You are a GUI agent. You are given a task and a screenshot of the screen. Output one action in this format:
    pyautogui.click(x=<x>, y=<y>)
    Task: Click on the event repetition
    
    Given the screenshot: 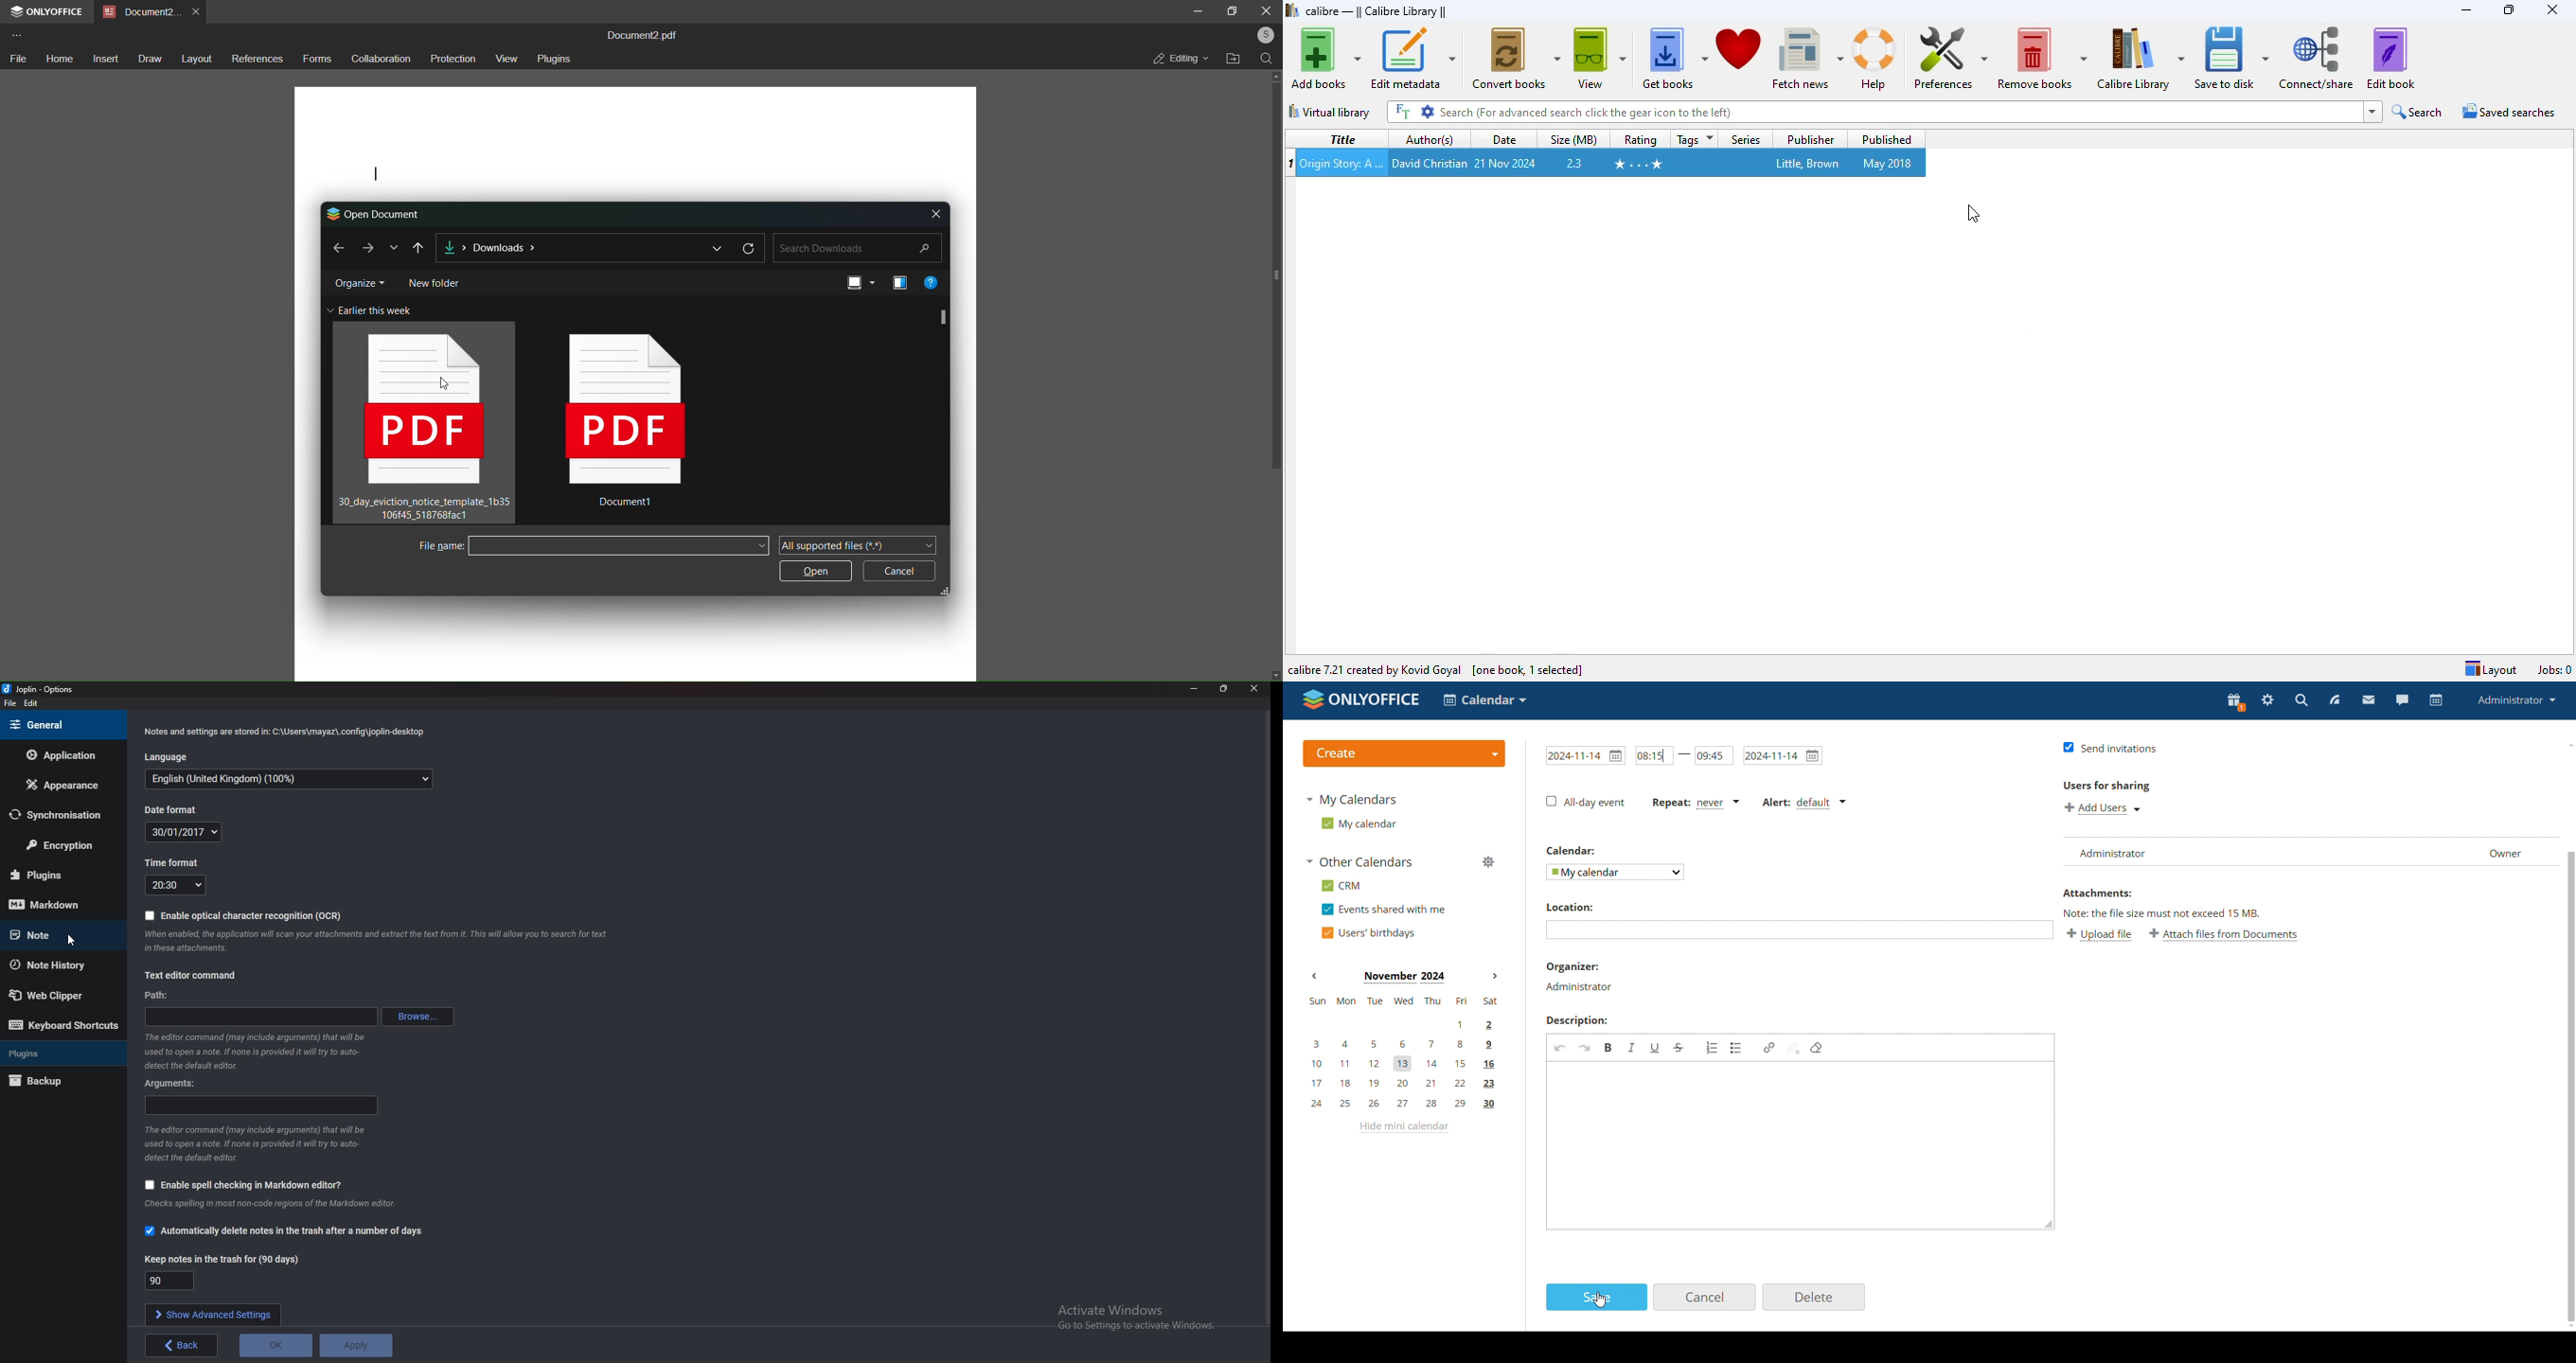 What is the action you would take?
    pyautogui.click(x=1696, y=801)
    